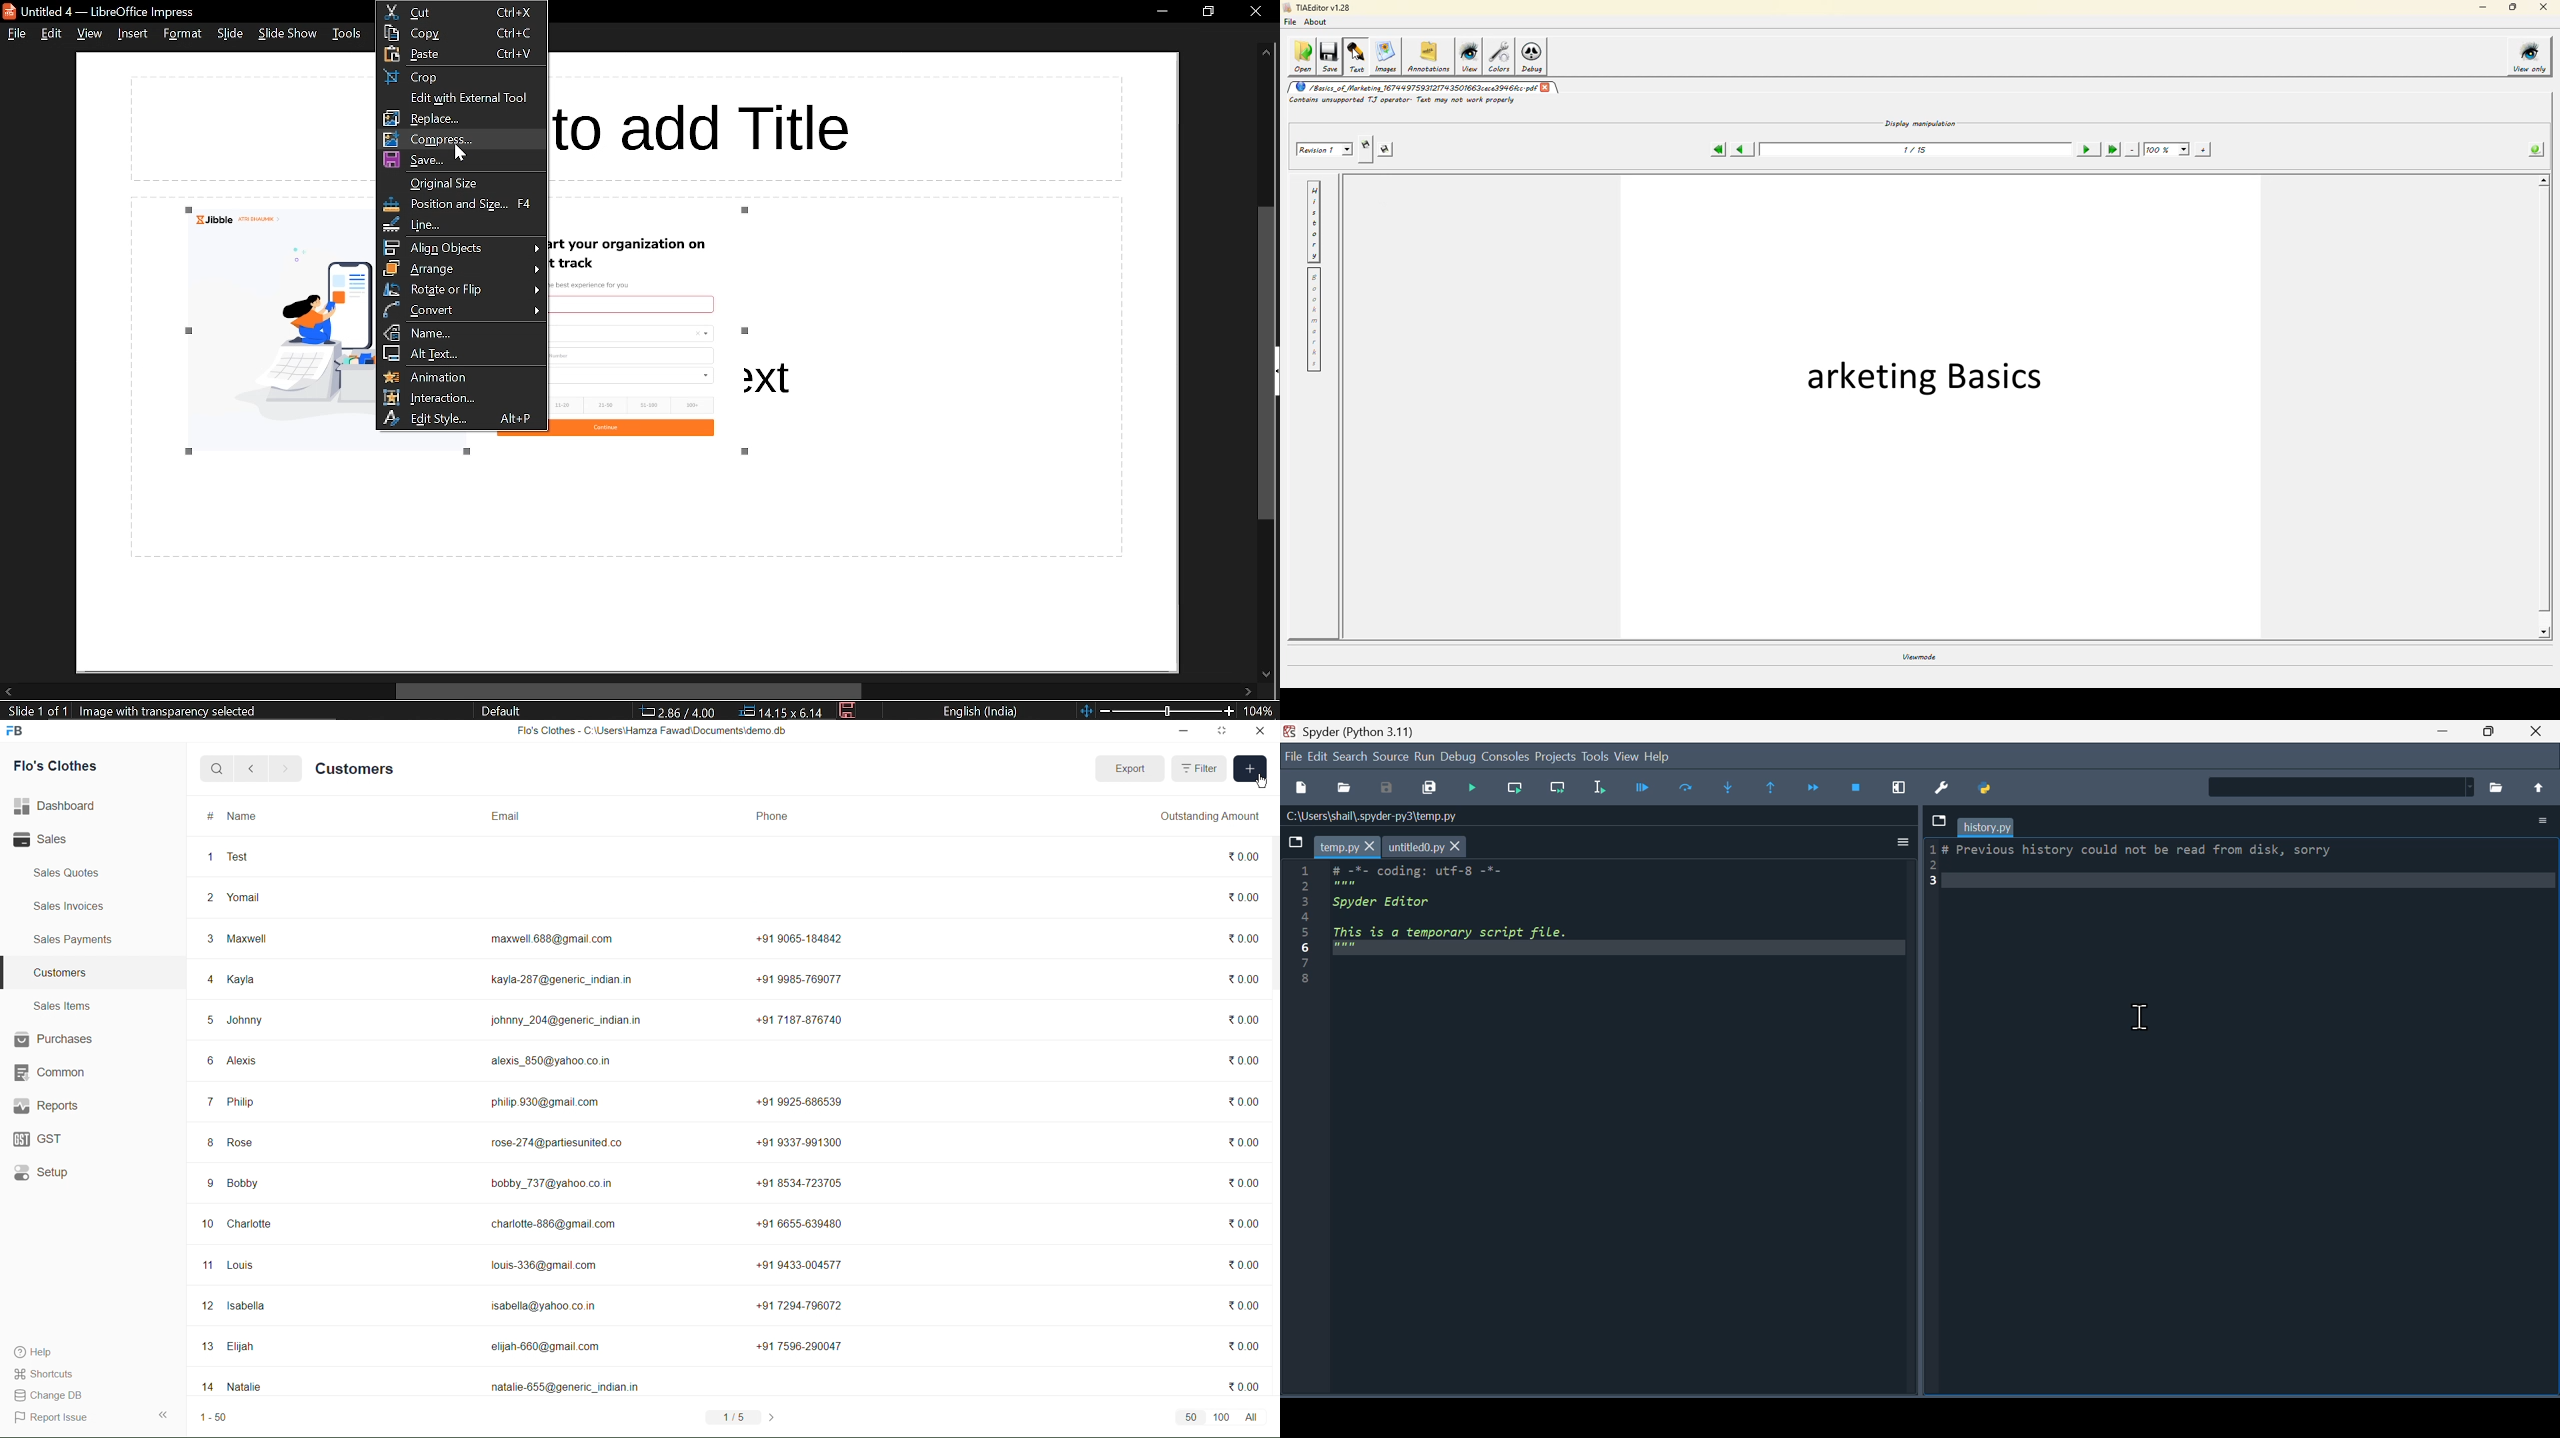 The height and width of the screenshot is (1456, 2576). Describe the element at coordinates (47, 1108) in the screenshot. I see `Reports` at that location.